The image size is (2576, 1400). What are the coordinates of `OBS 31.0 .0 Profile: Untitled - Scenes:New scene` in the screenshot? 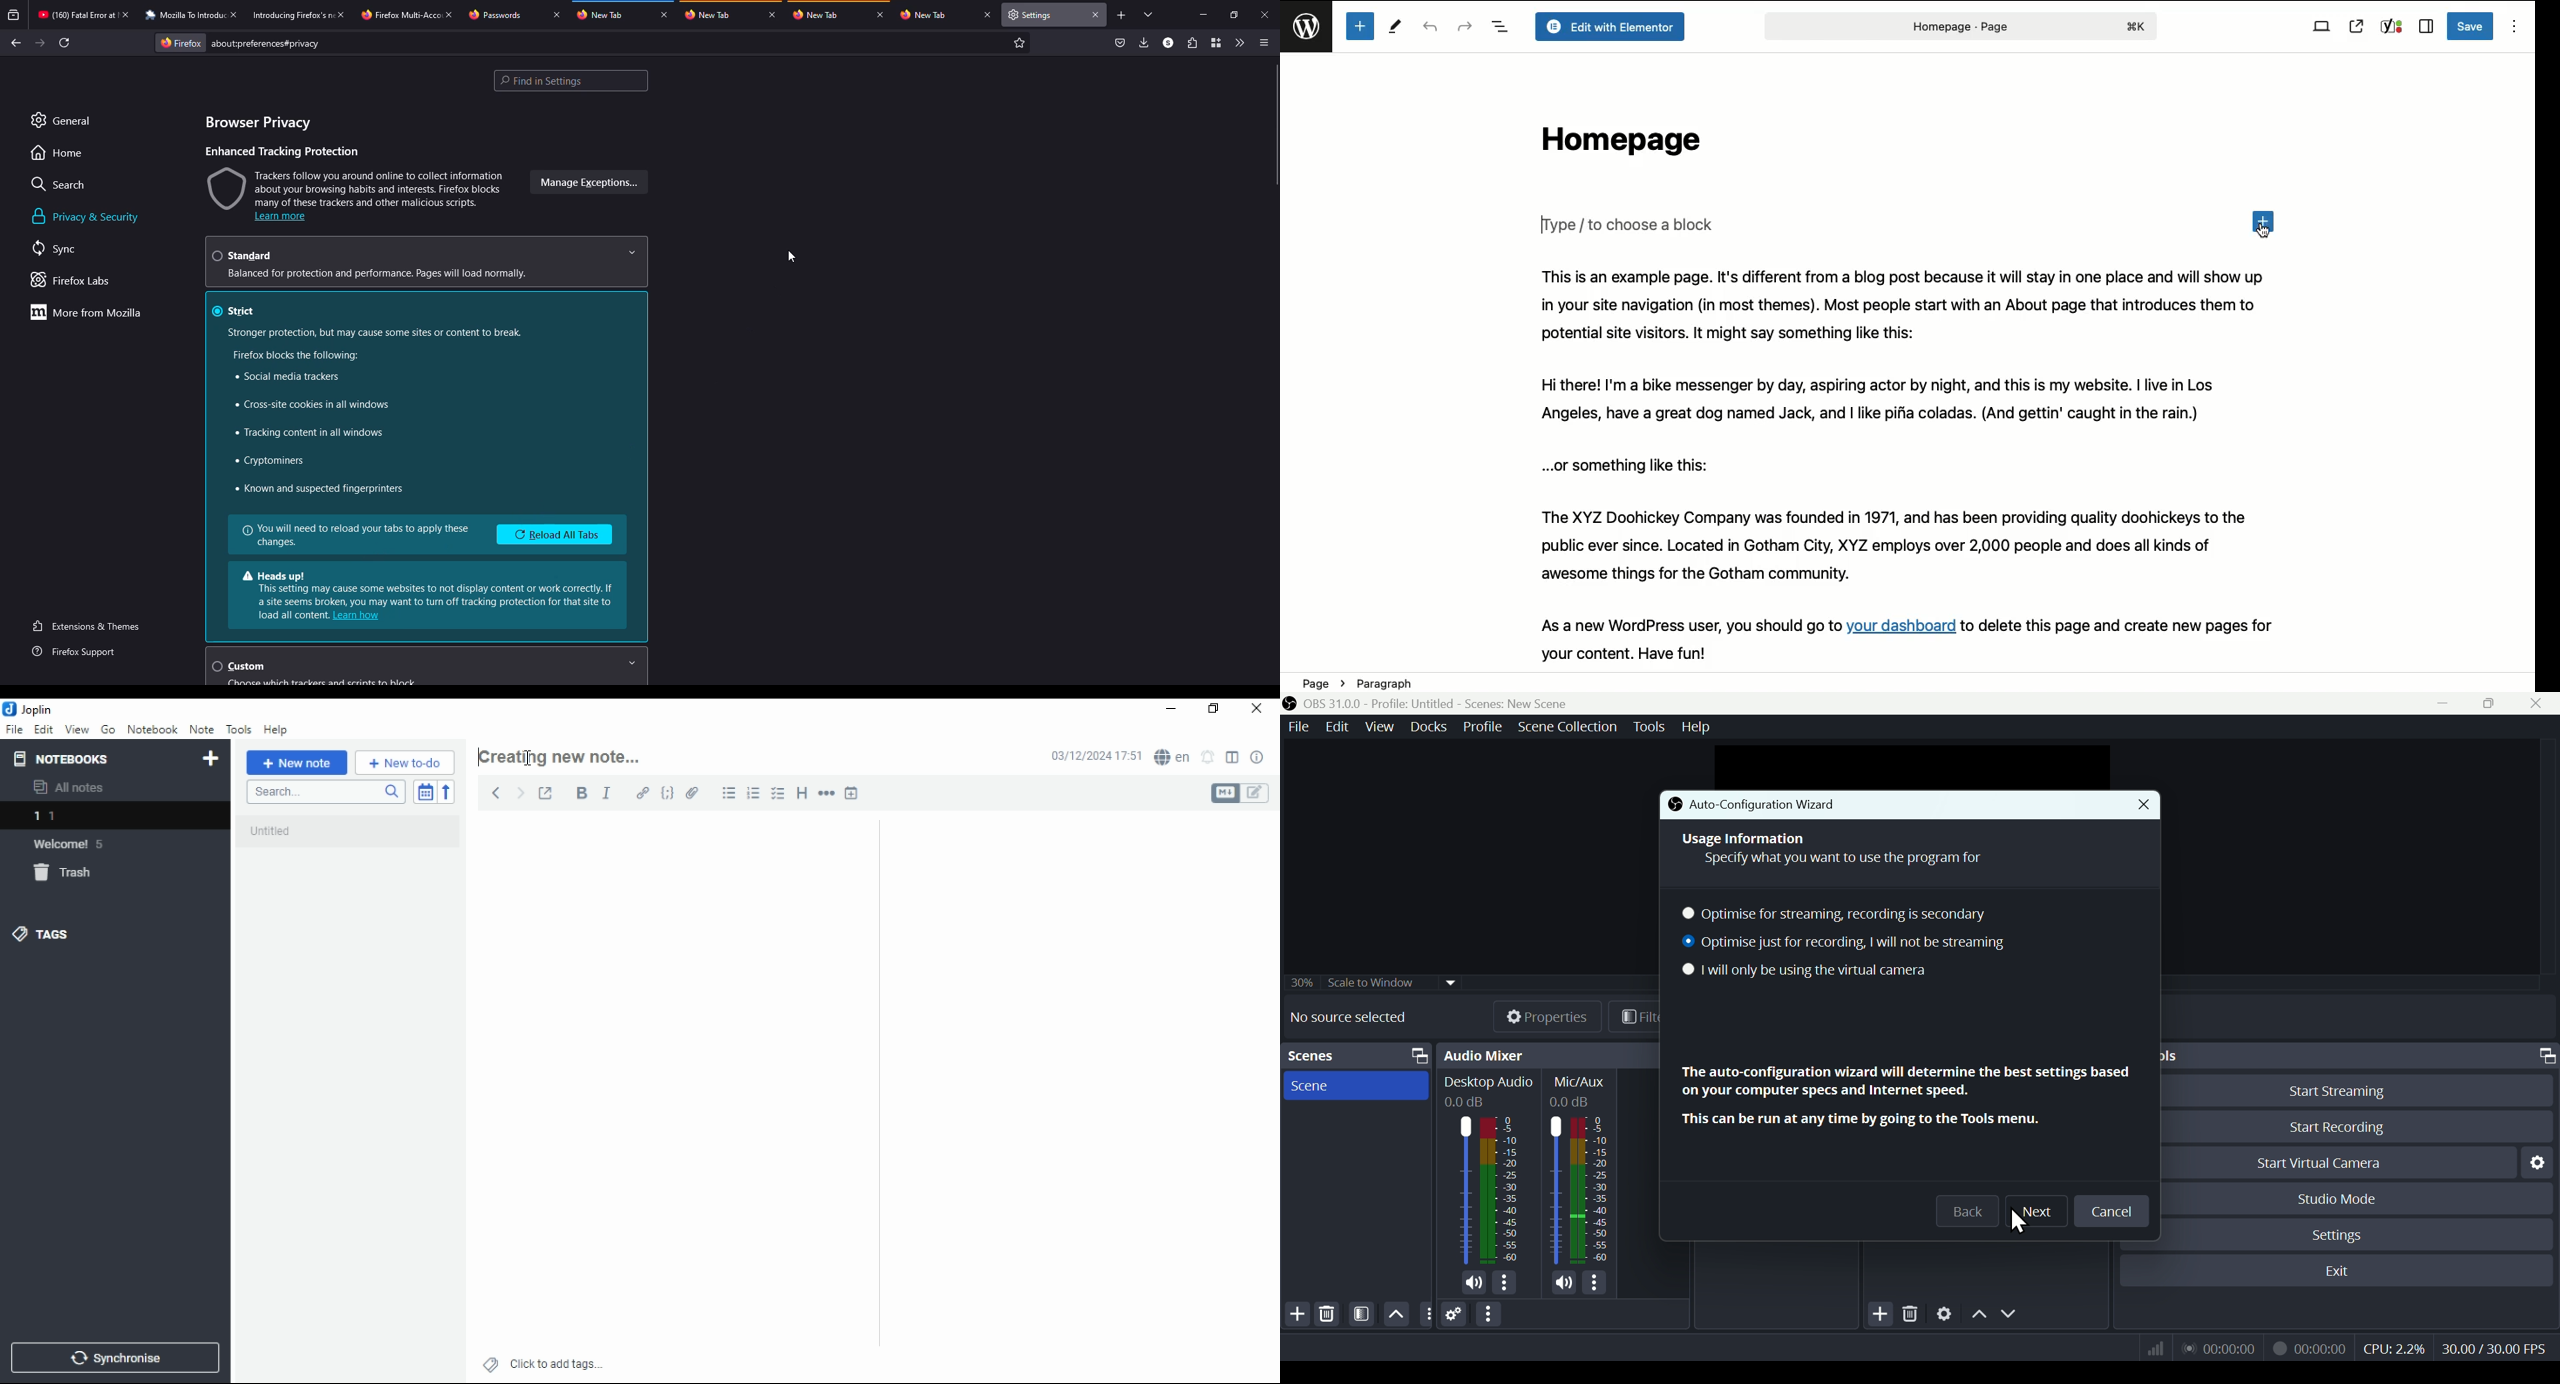 It's located at (1439, 703).